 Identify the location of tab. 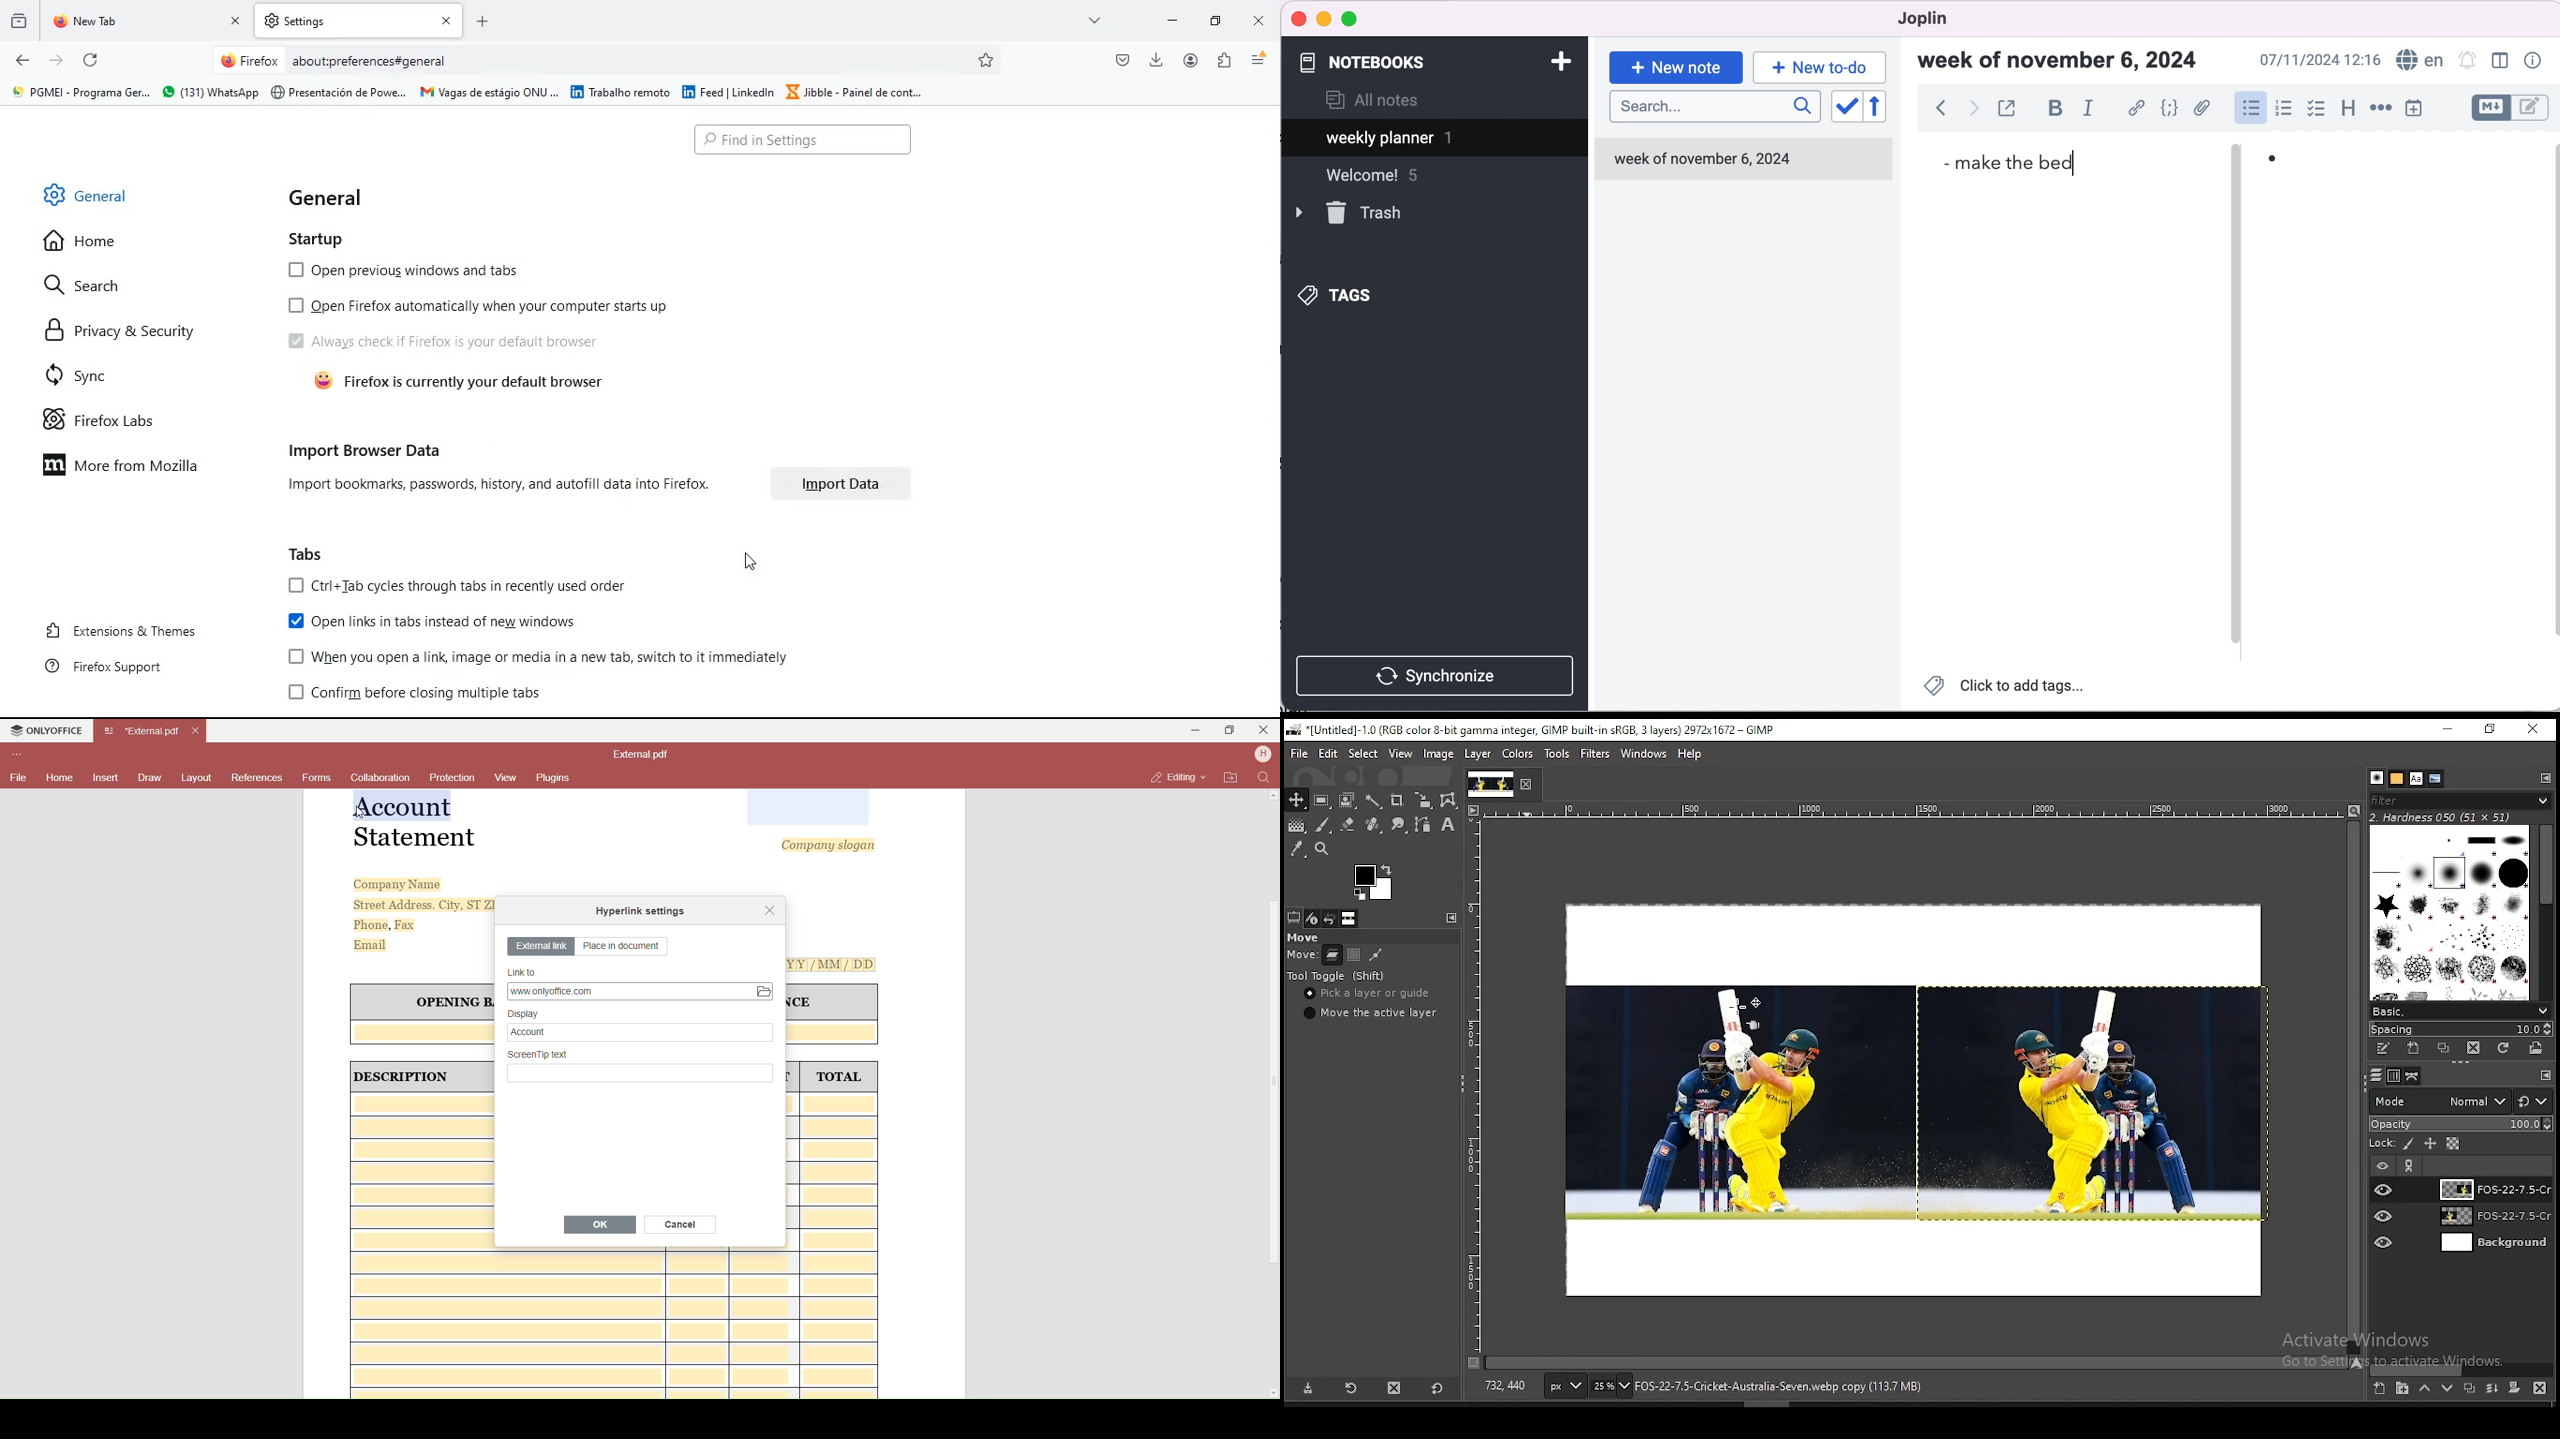
(359, 21).